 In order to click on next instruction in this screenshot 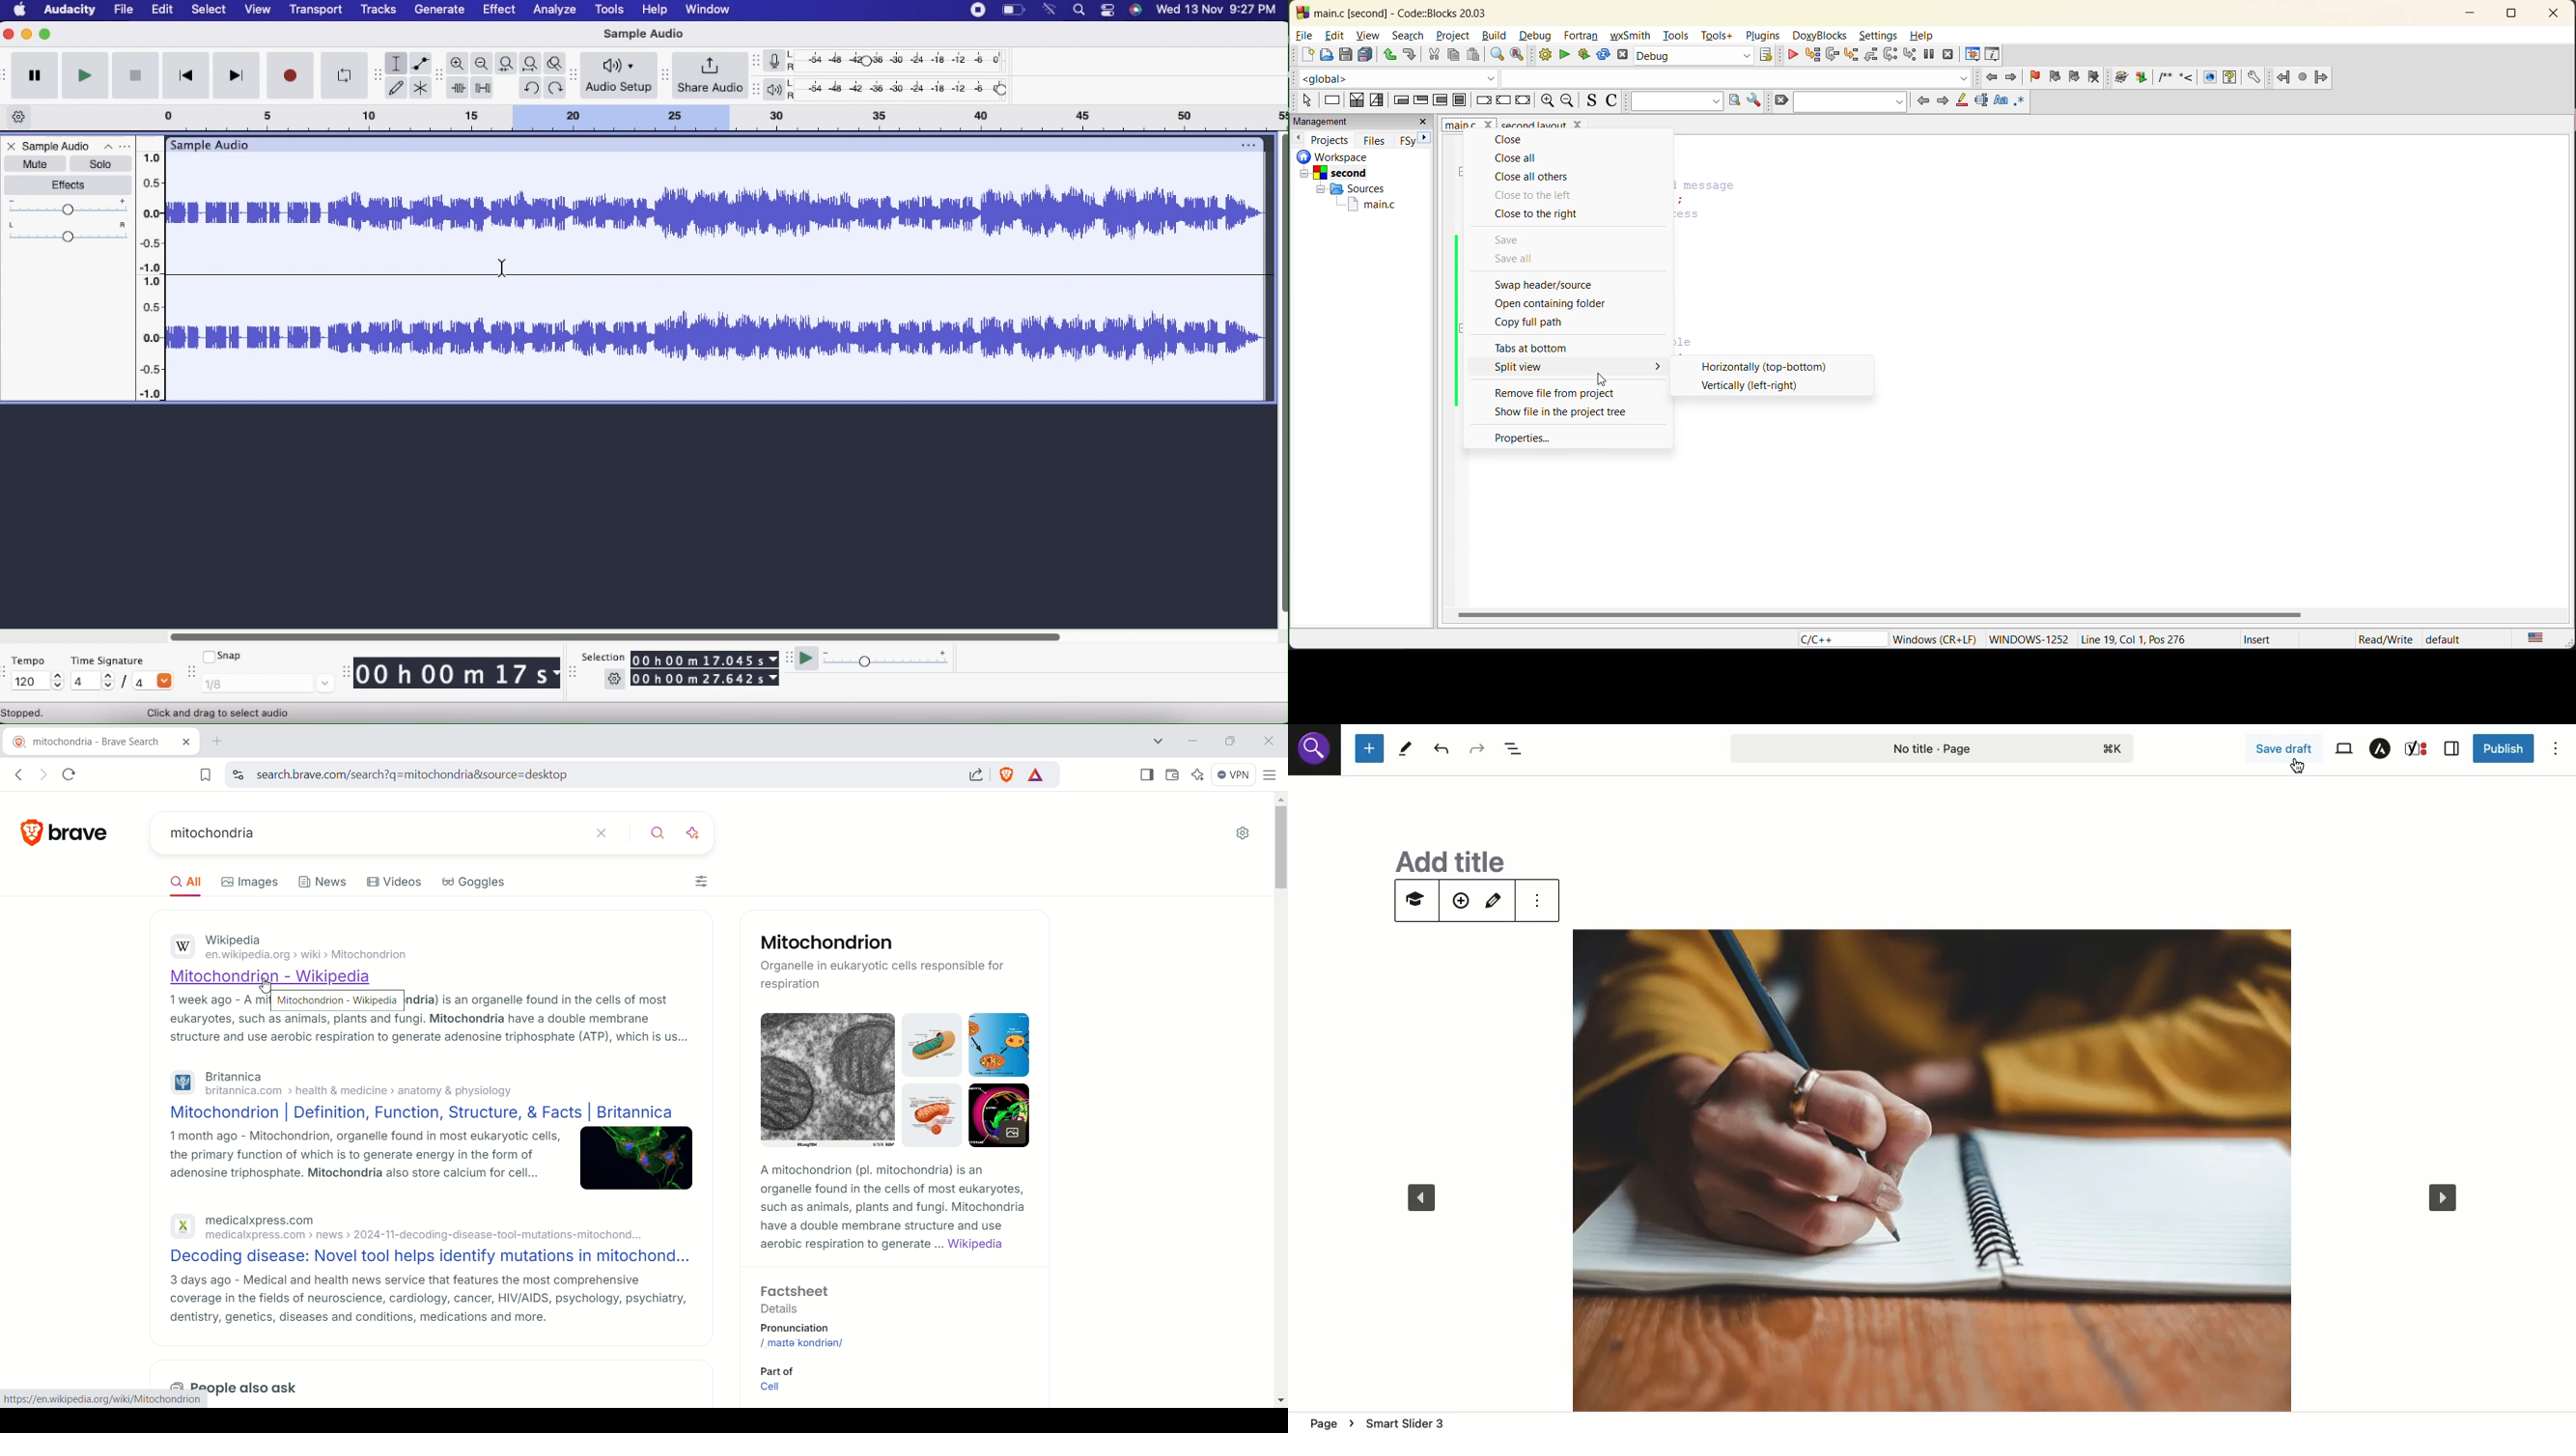, I will do `click(1889, 55)`.